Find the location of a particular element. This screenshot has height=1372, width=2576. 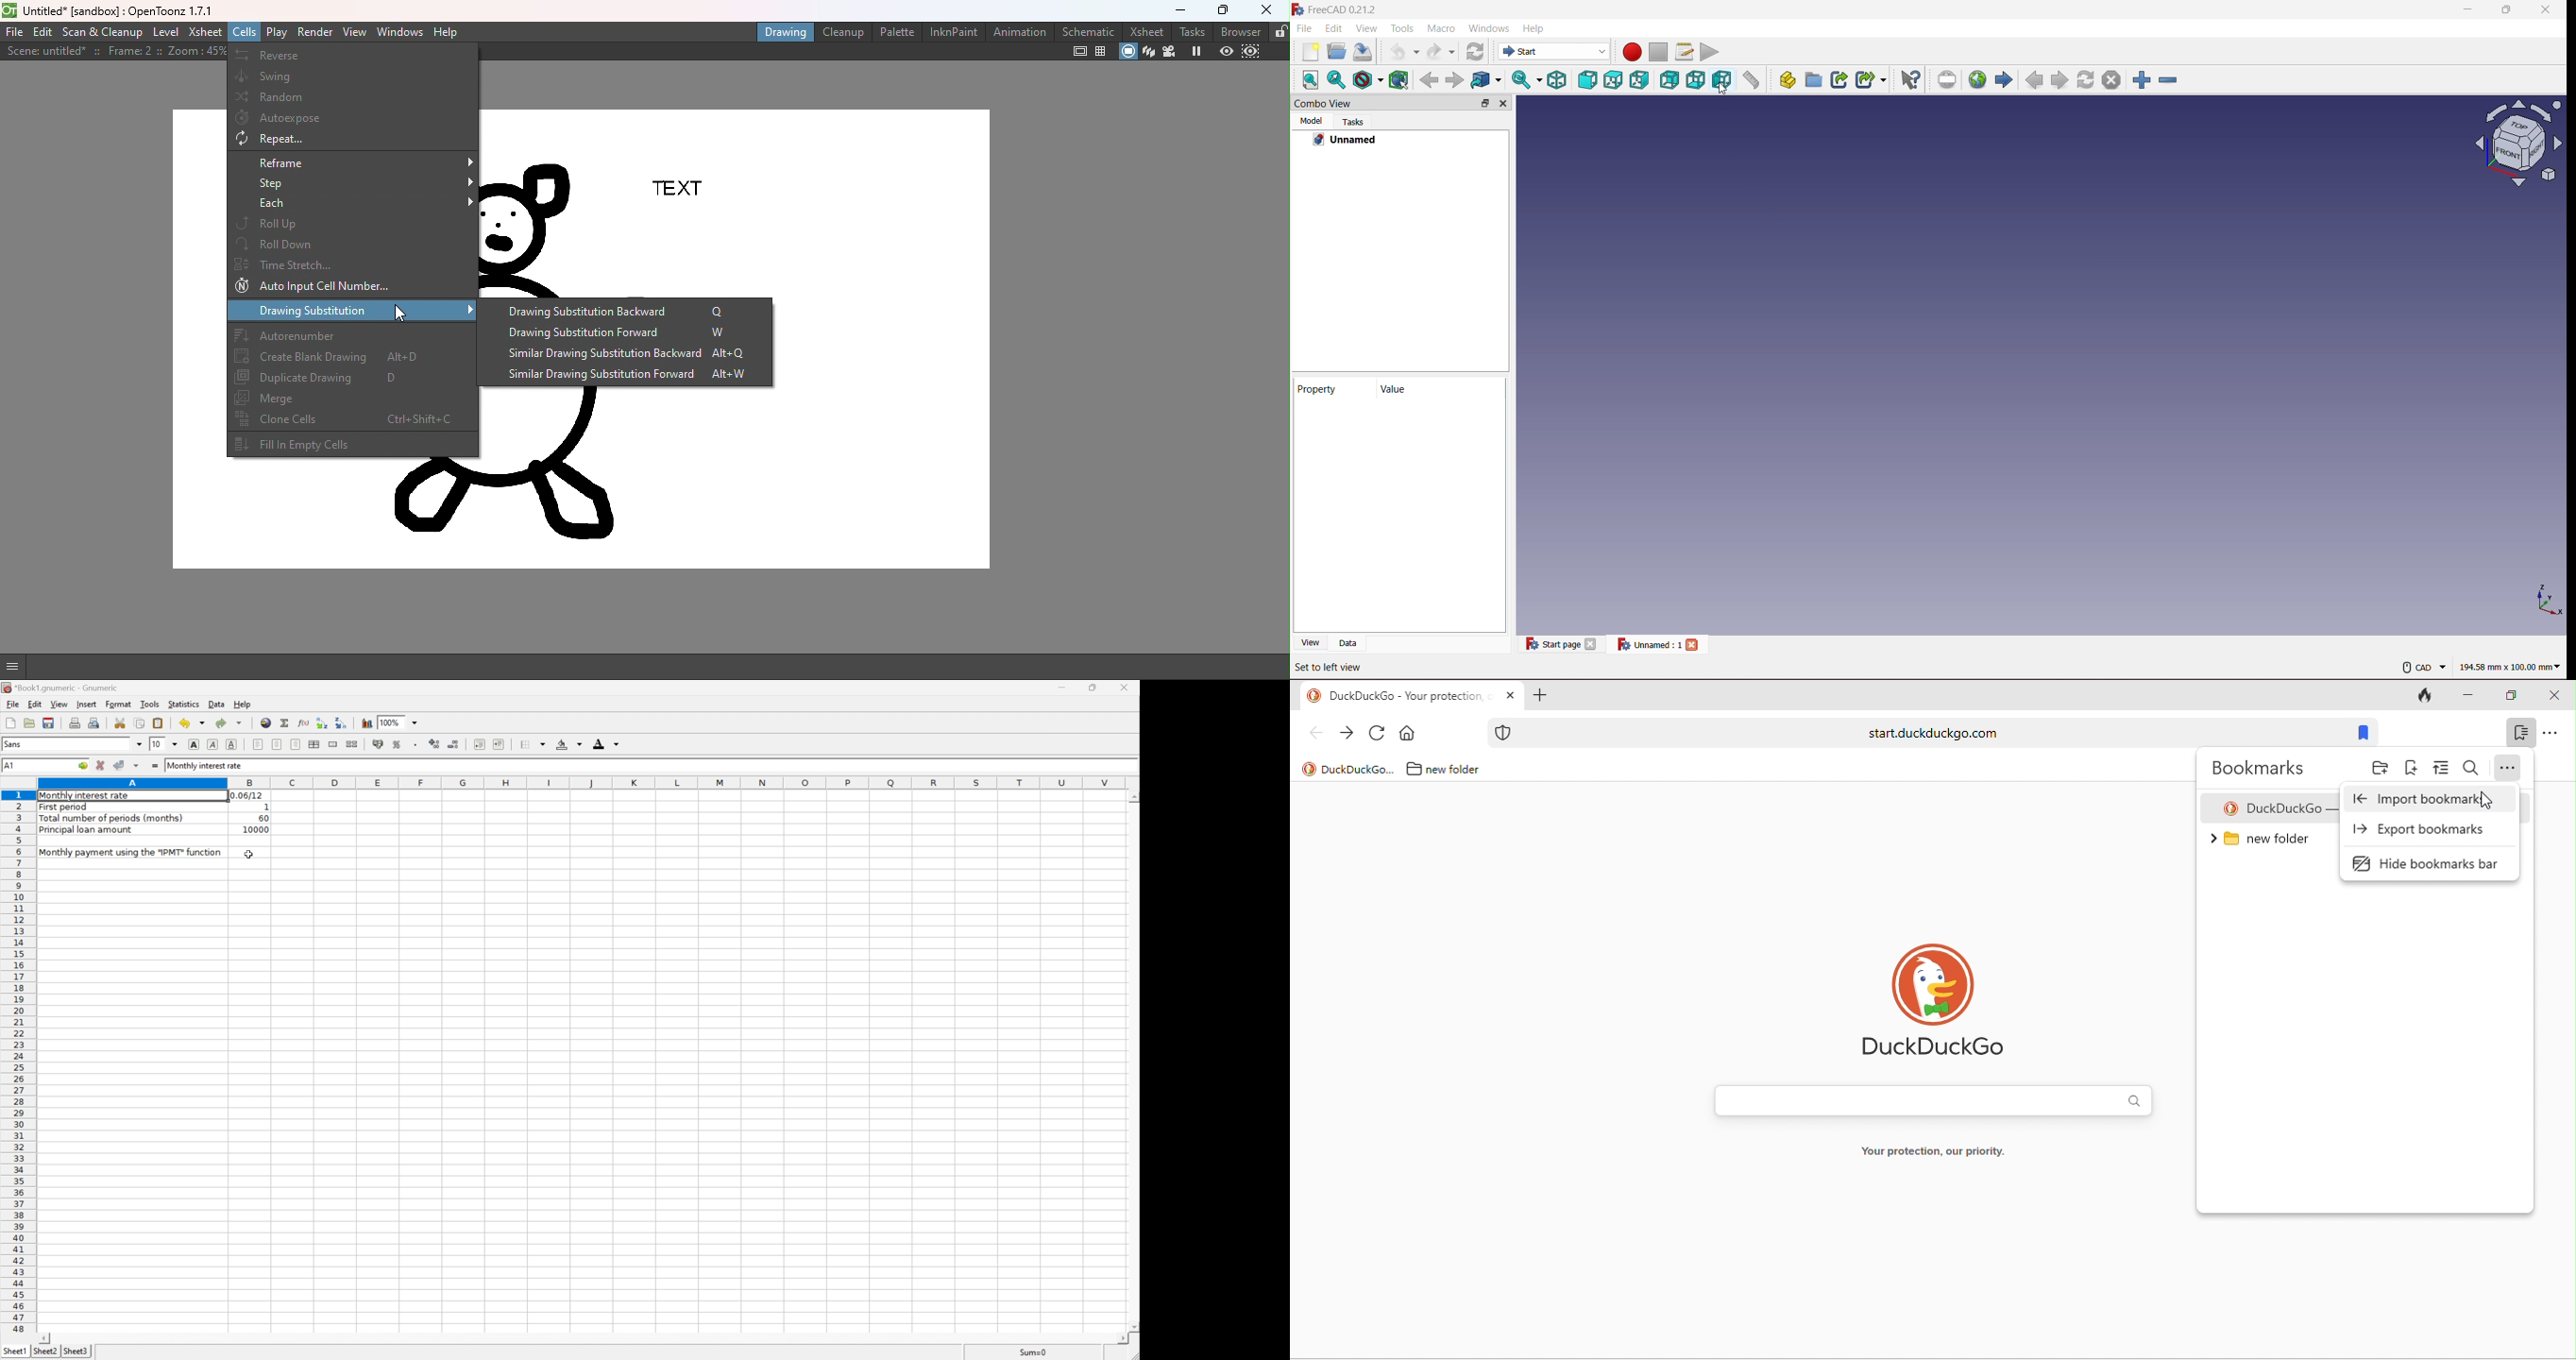

Close is located at coordinates (2546, 9).